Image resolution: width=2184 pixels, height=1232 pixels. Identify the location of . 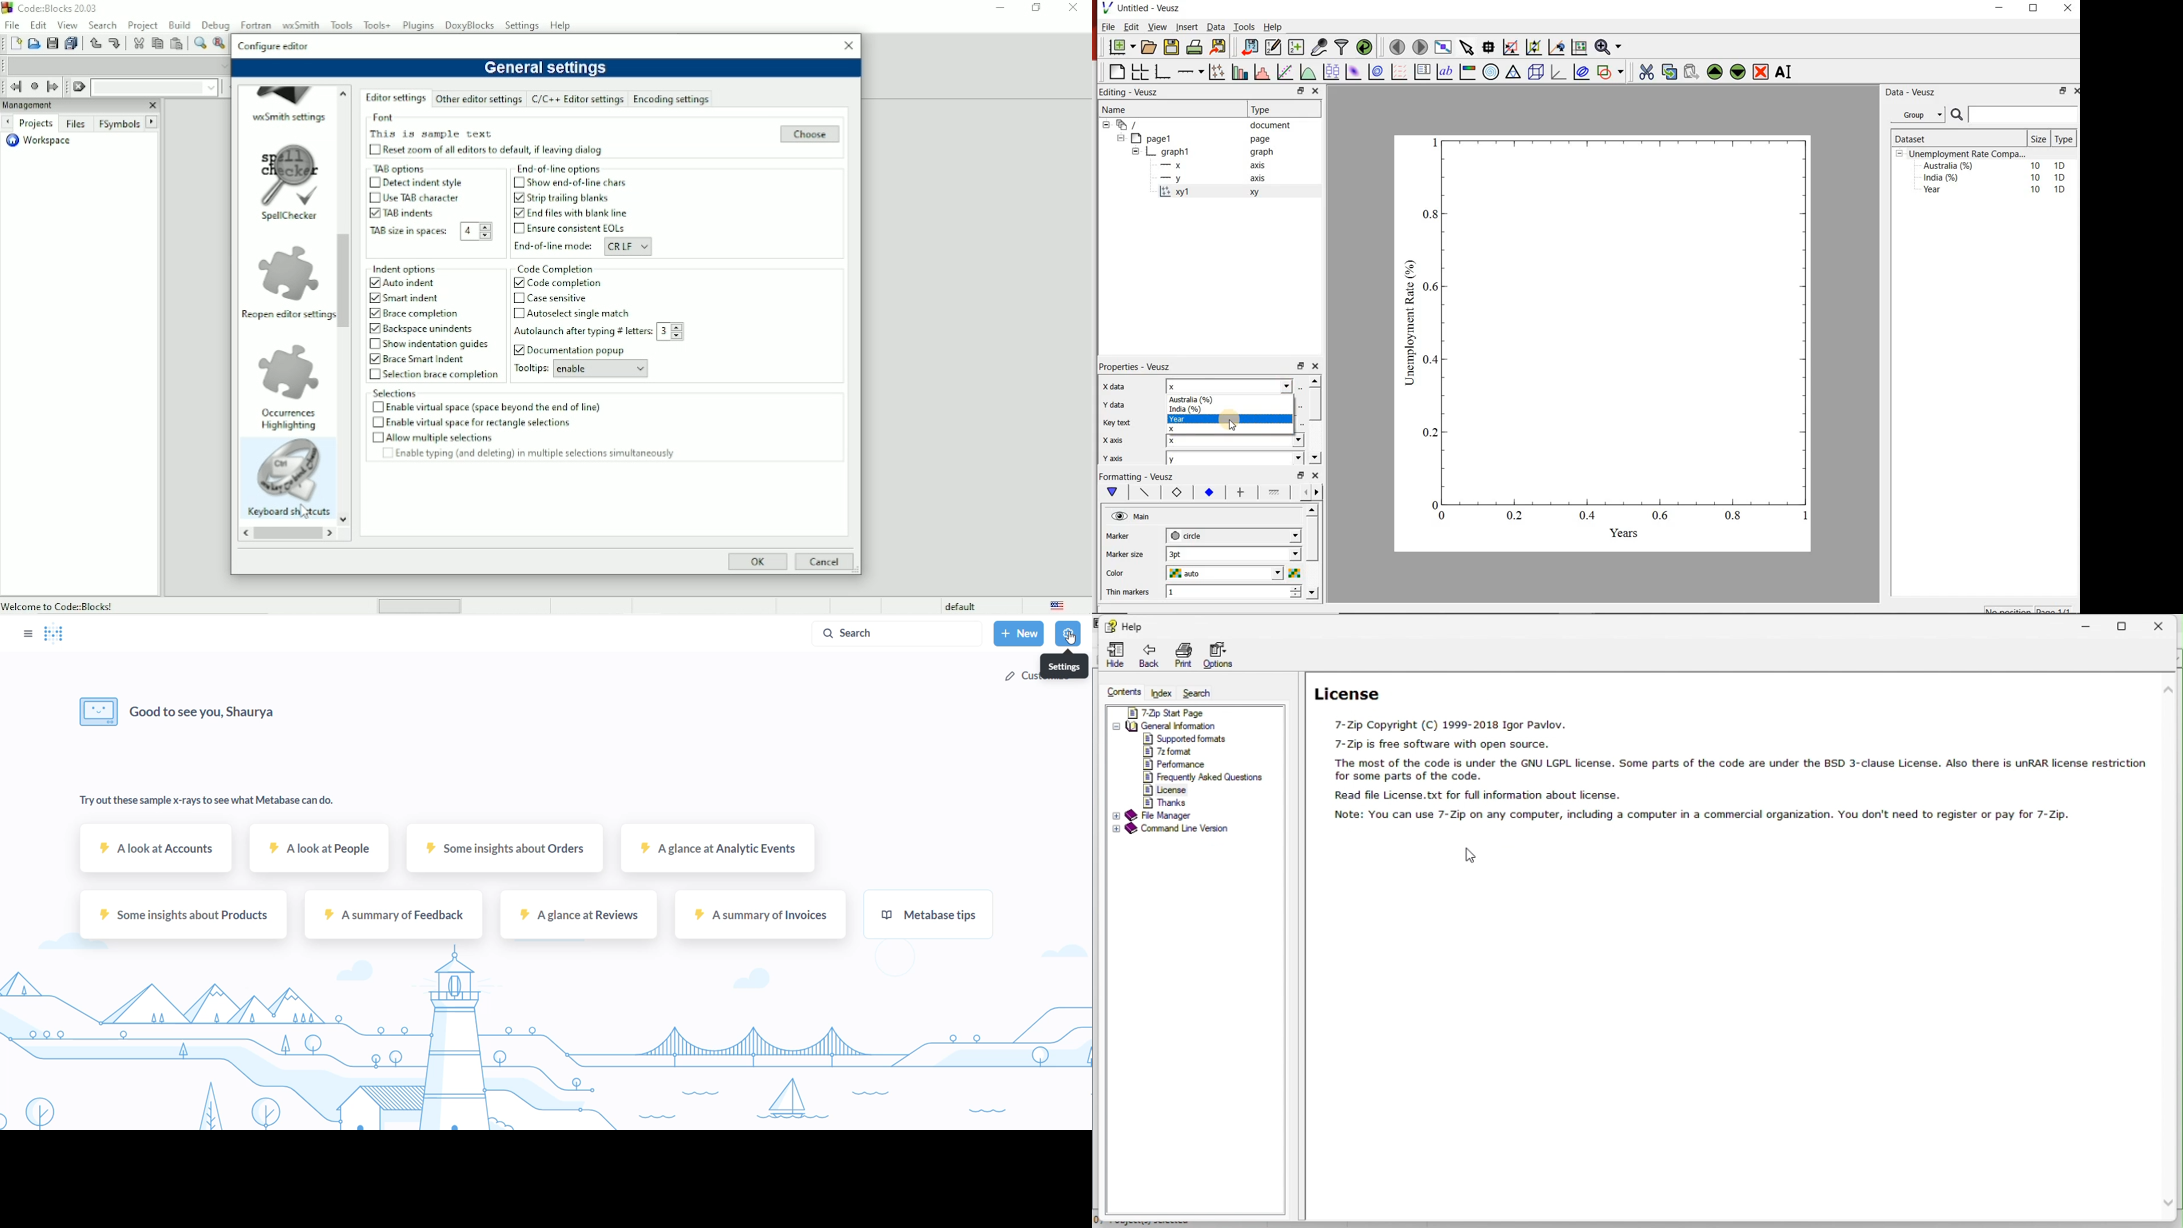
(385, 453).